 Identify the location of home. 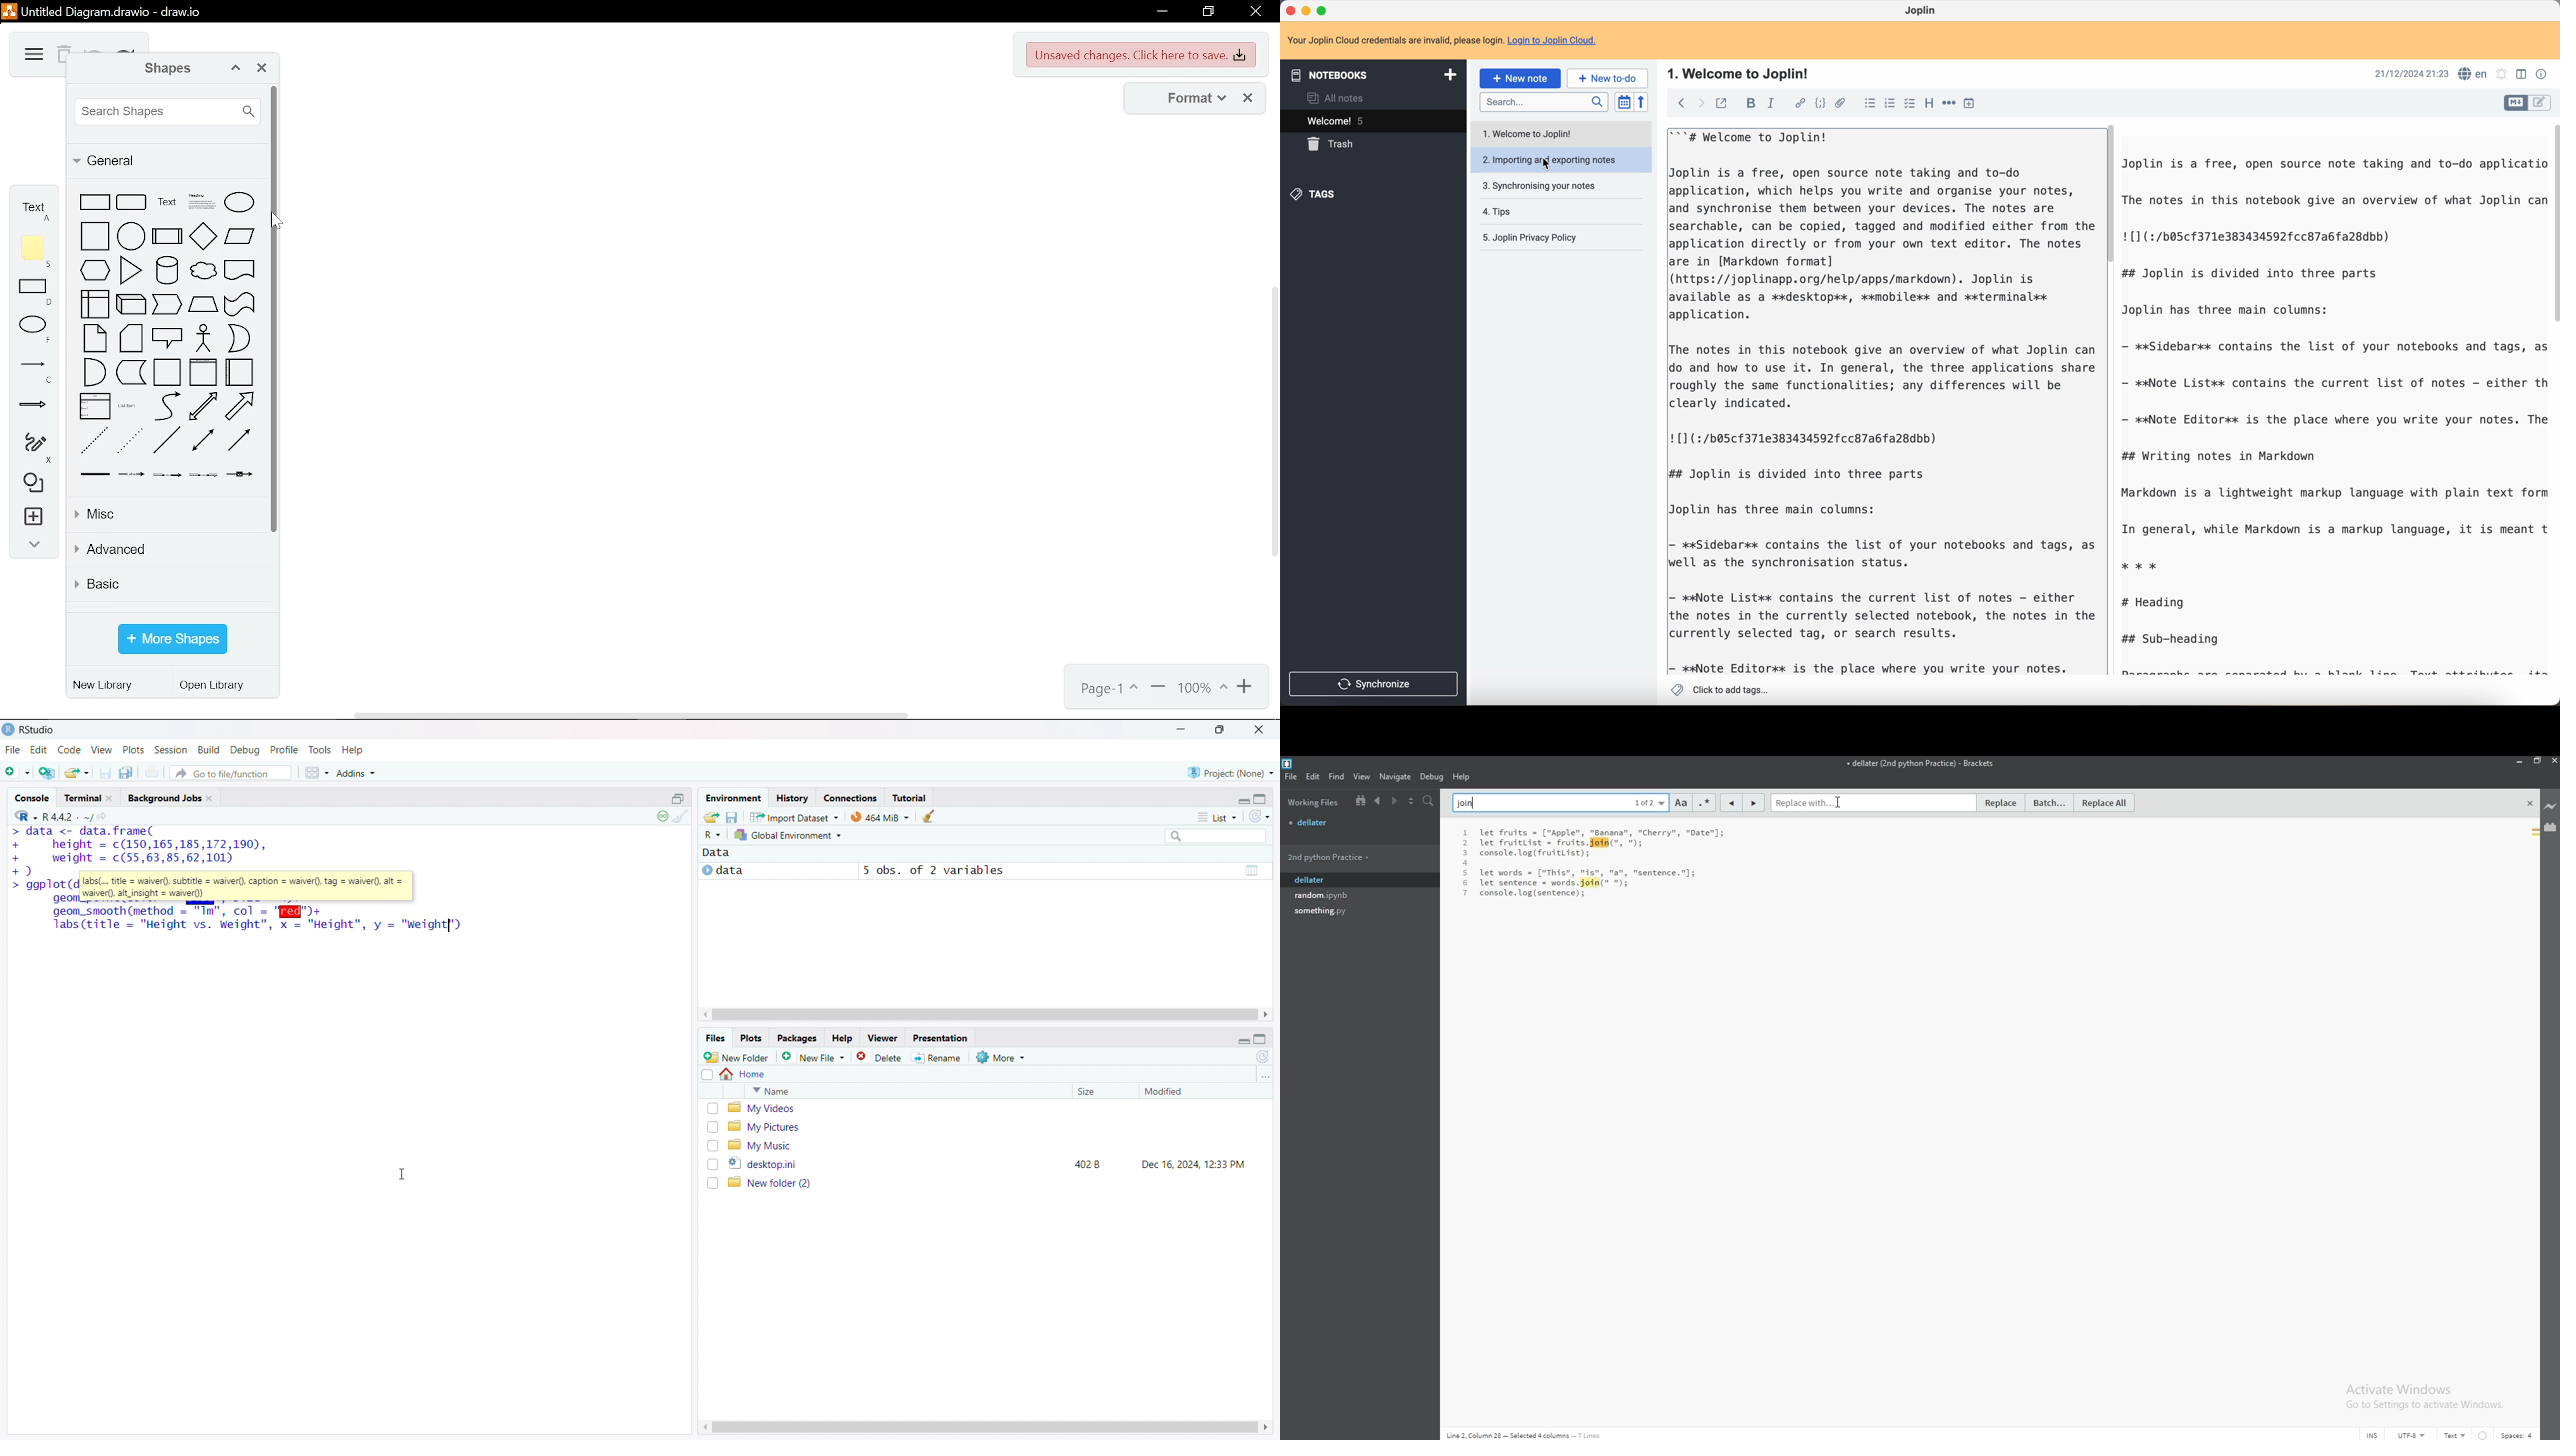
(744, 1074).